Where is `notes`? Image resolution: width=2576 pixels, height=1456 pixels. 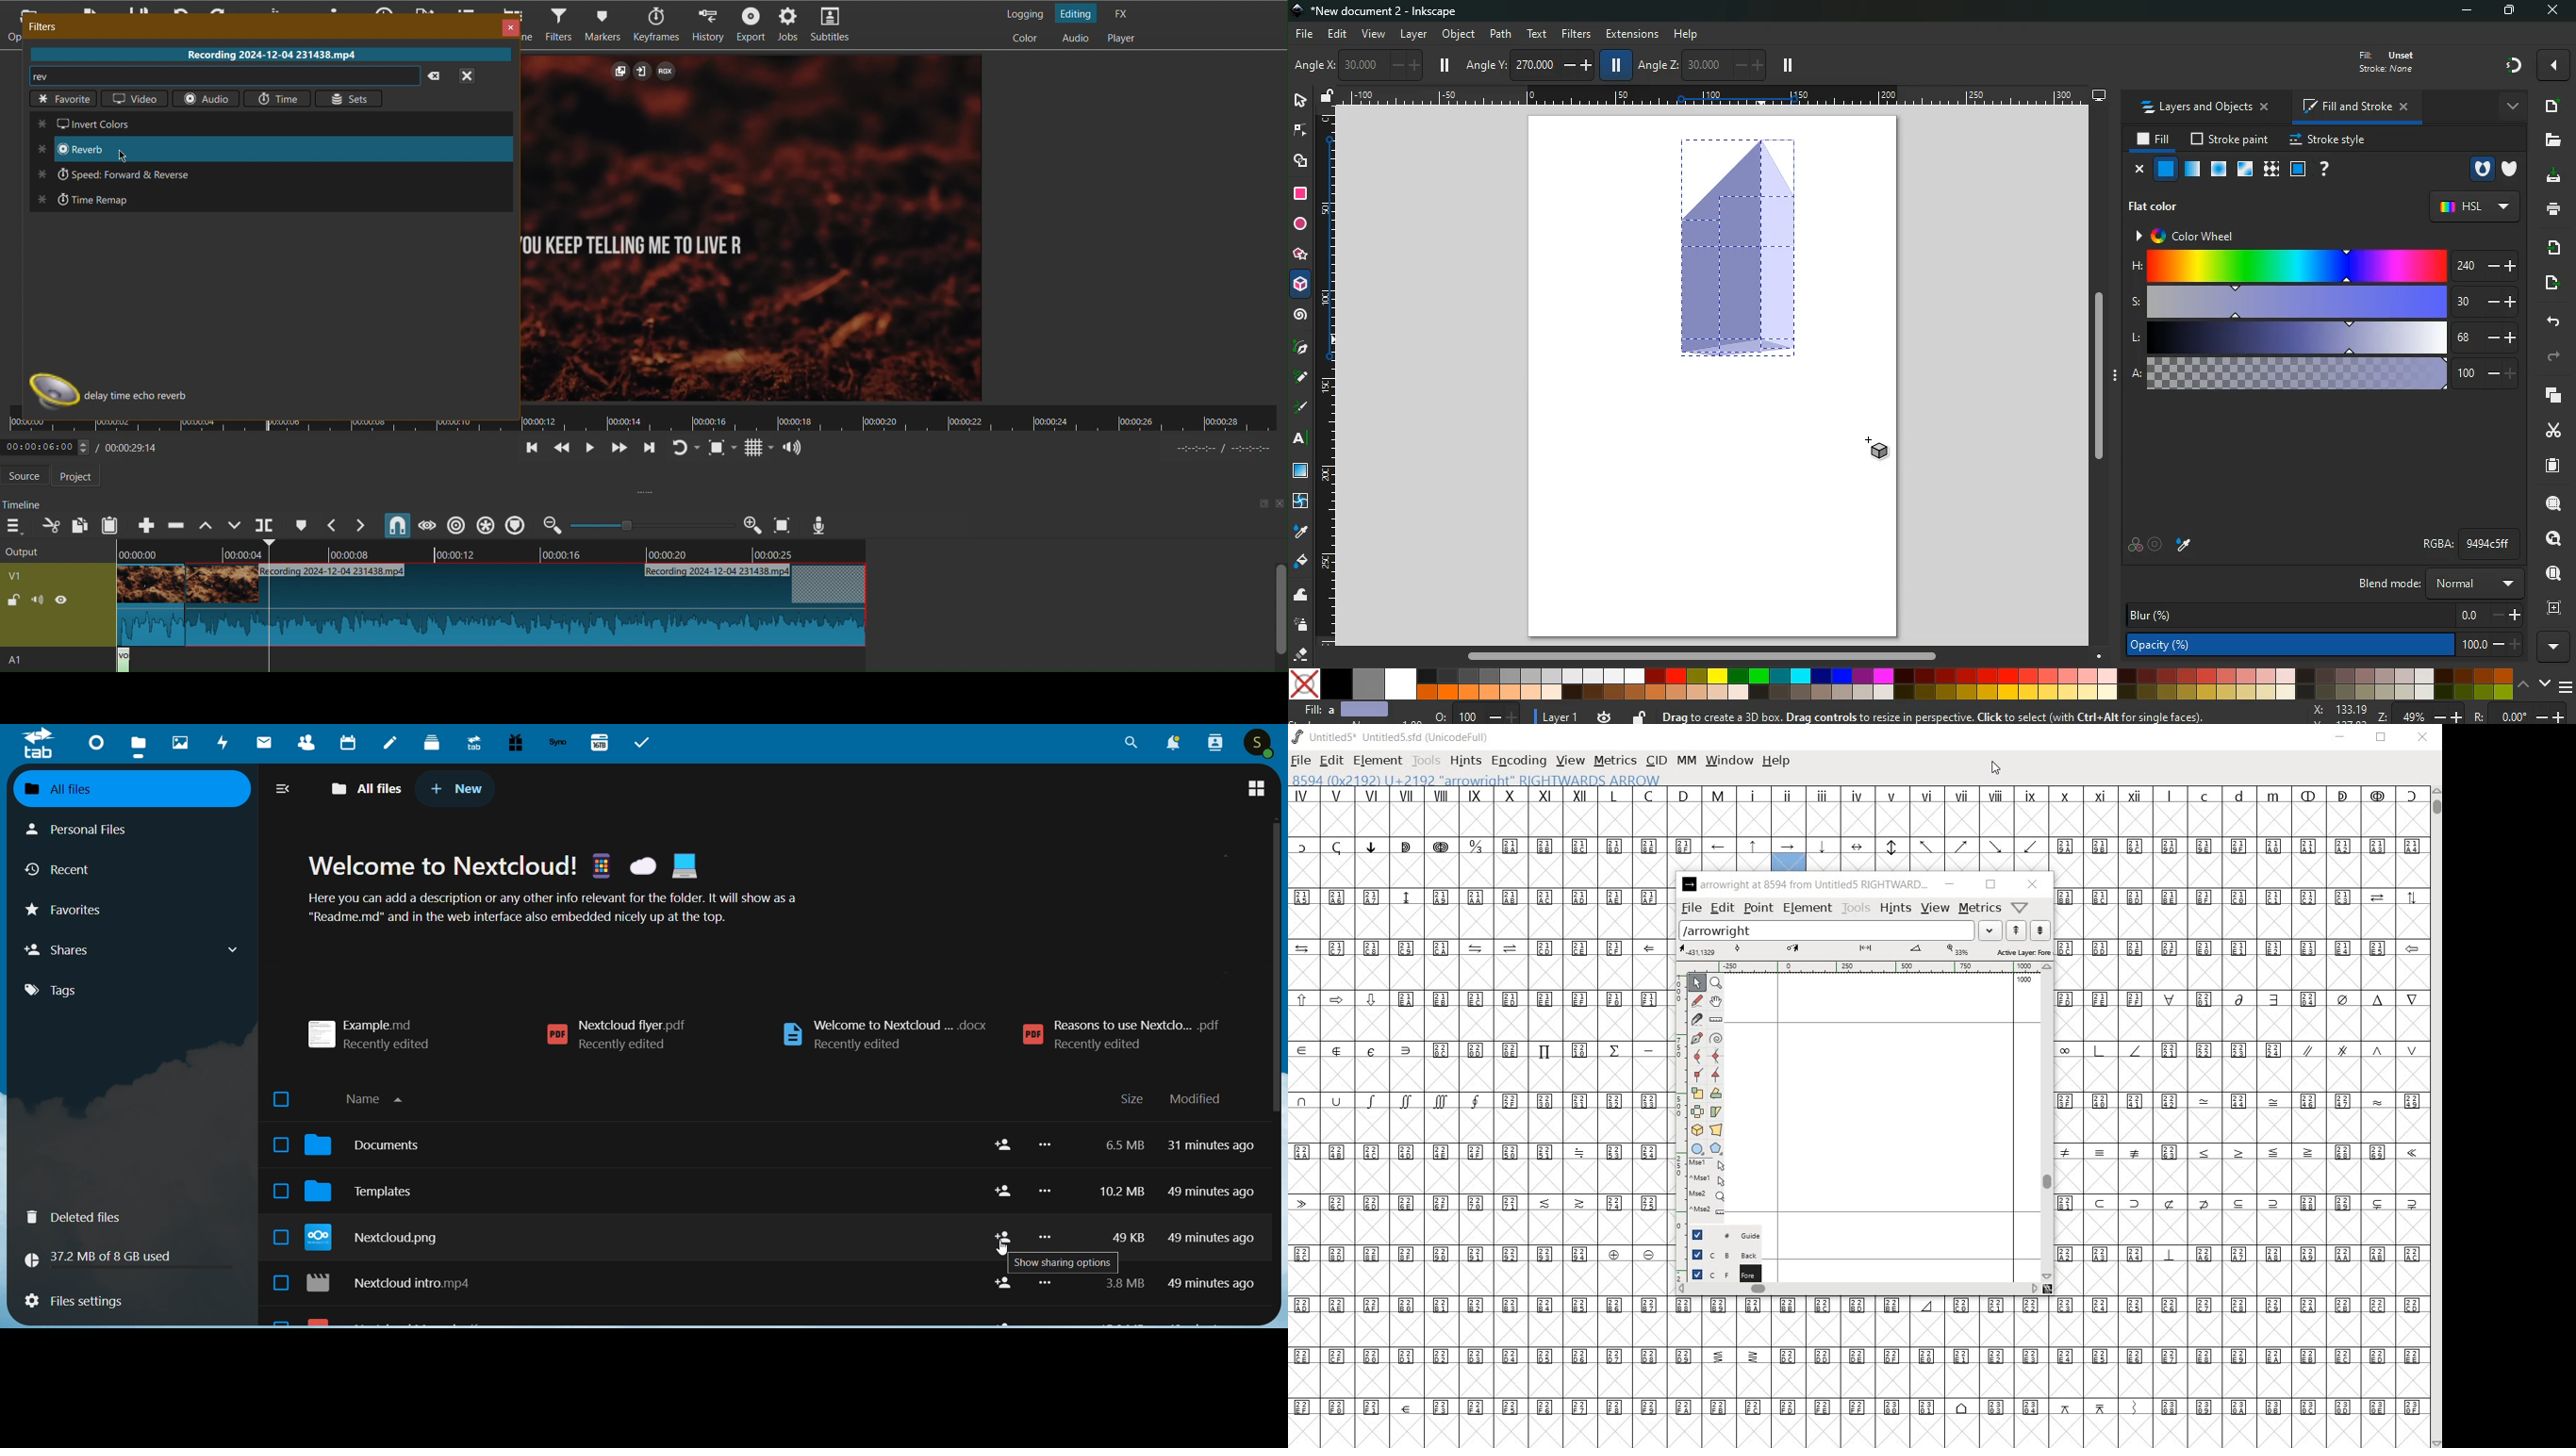 notes is located at coordinates (390, 744).